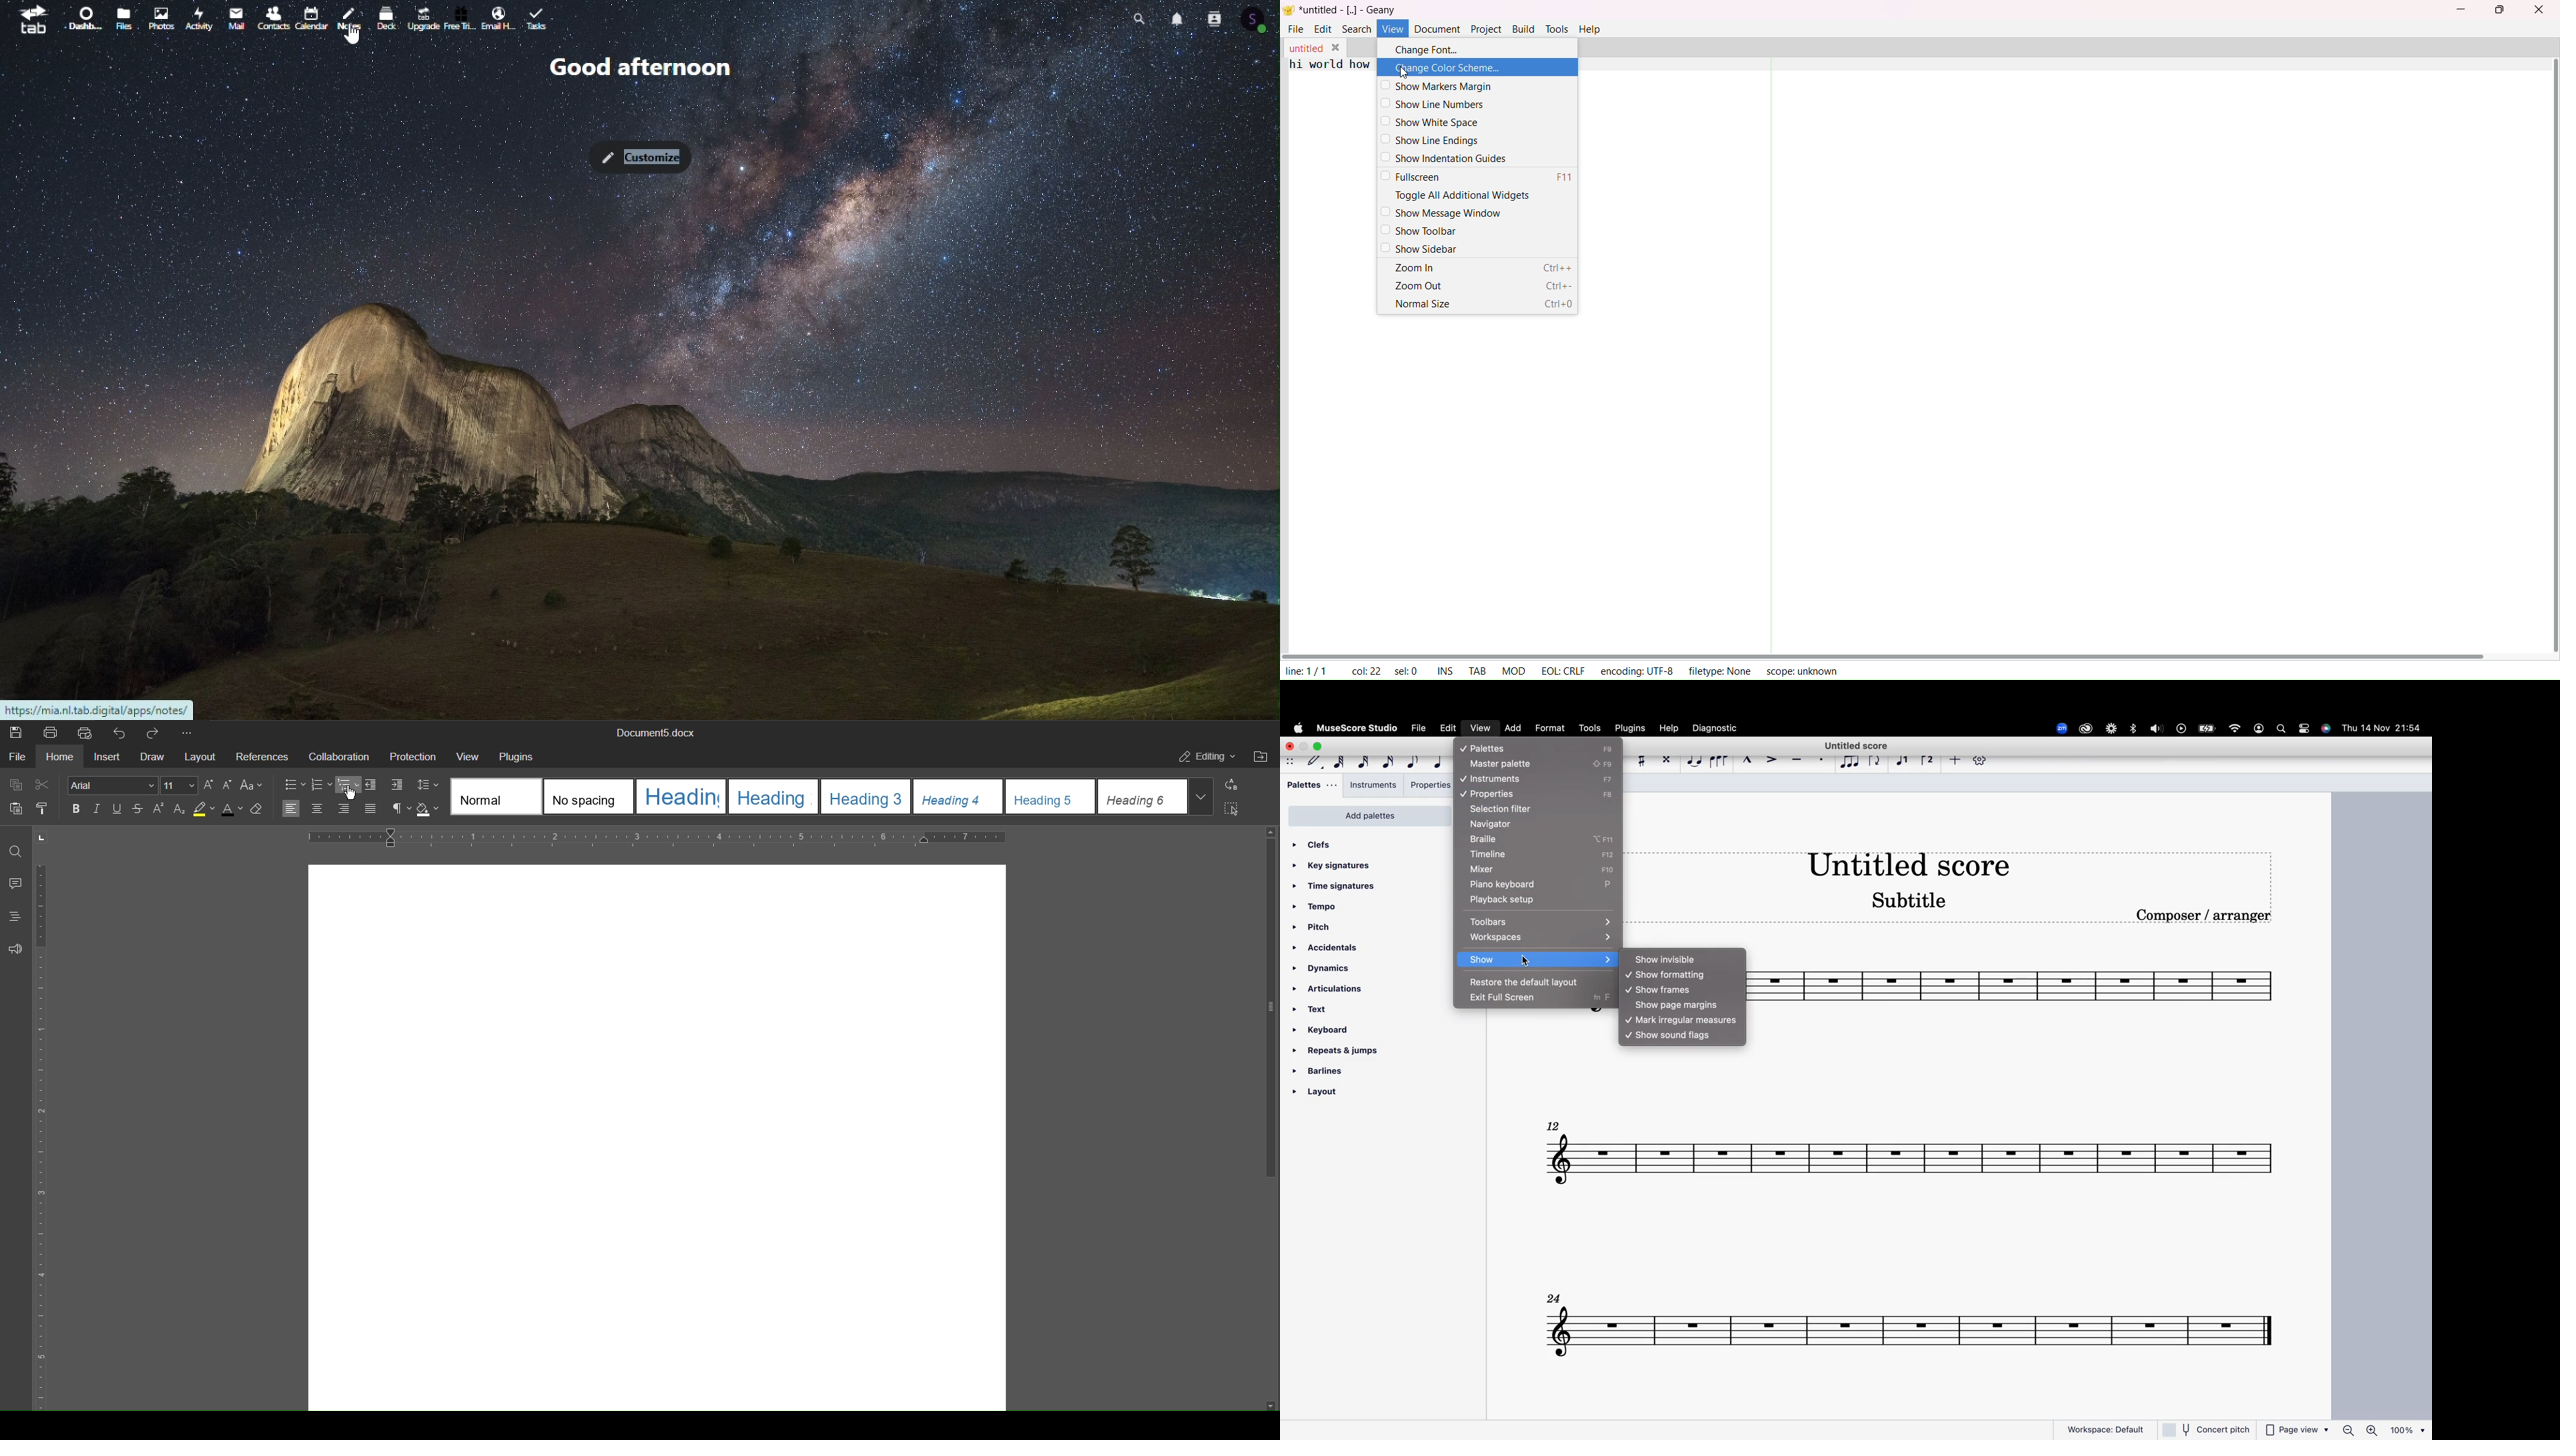 The height and width of the screenshot is (1456, 2576). What do you see at coordinates (589, 797) in the screenshot?
I see `No spacing` at bounding box center [589, 797].